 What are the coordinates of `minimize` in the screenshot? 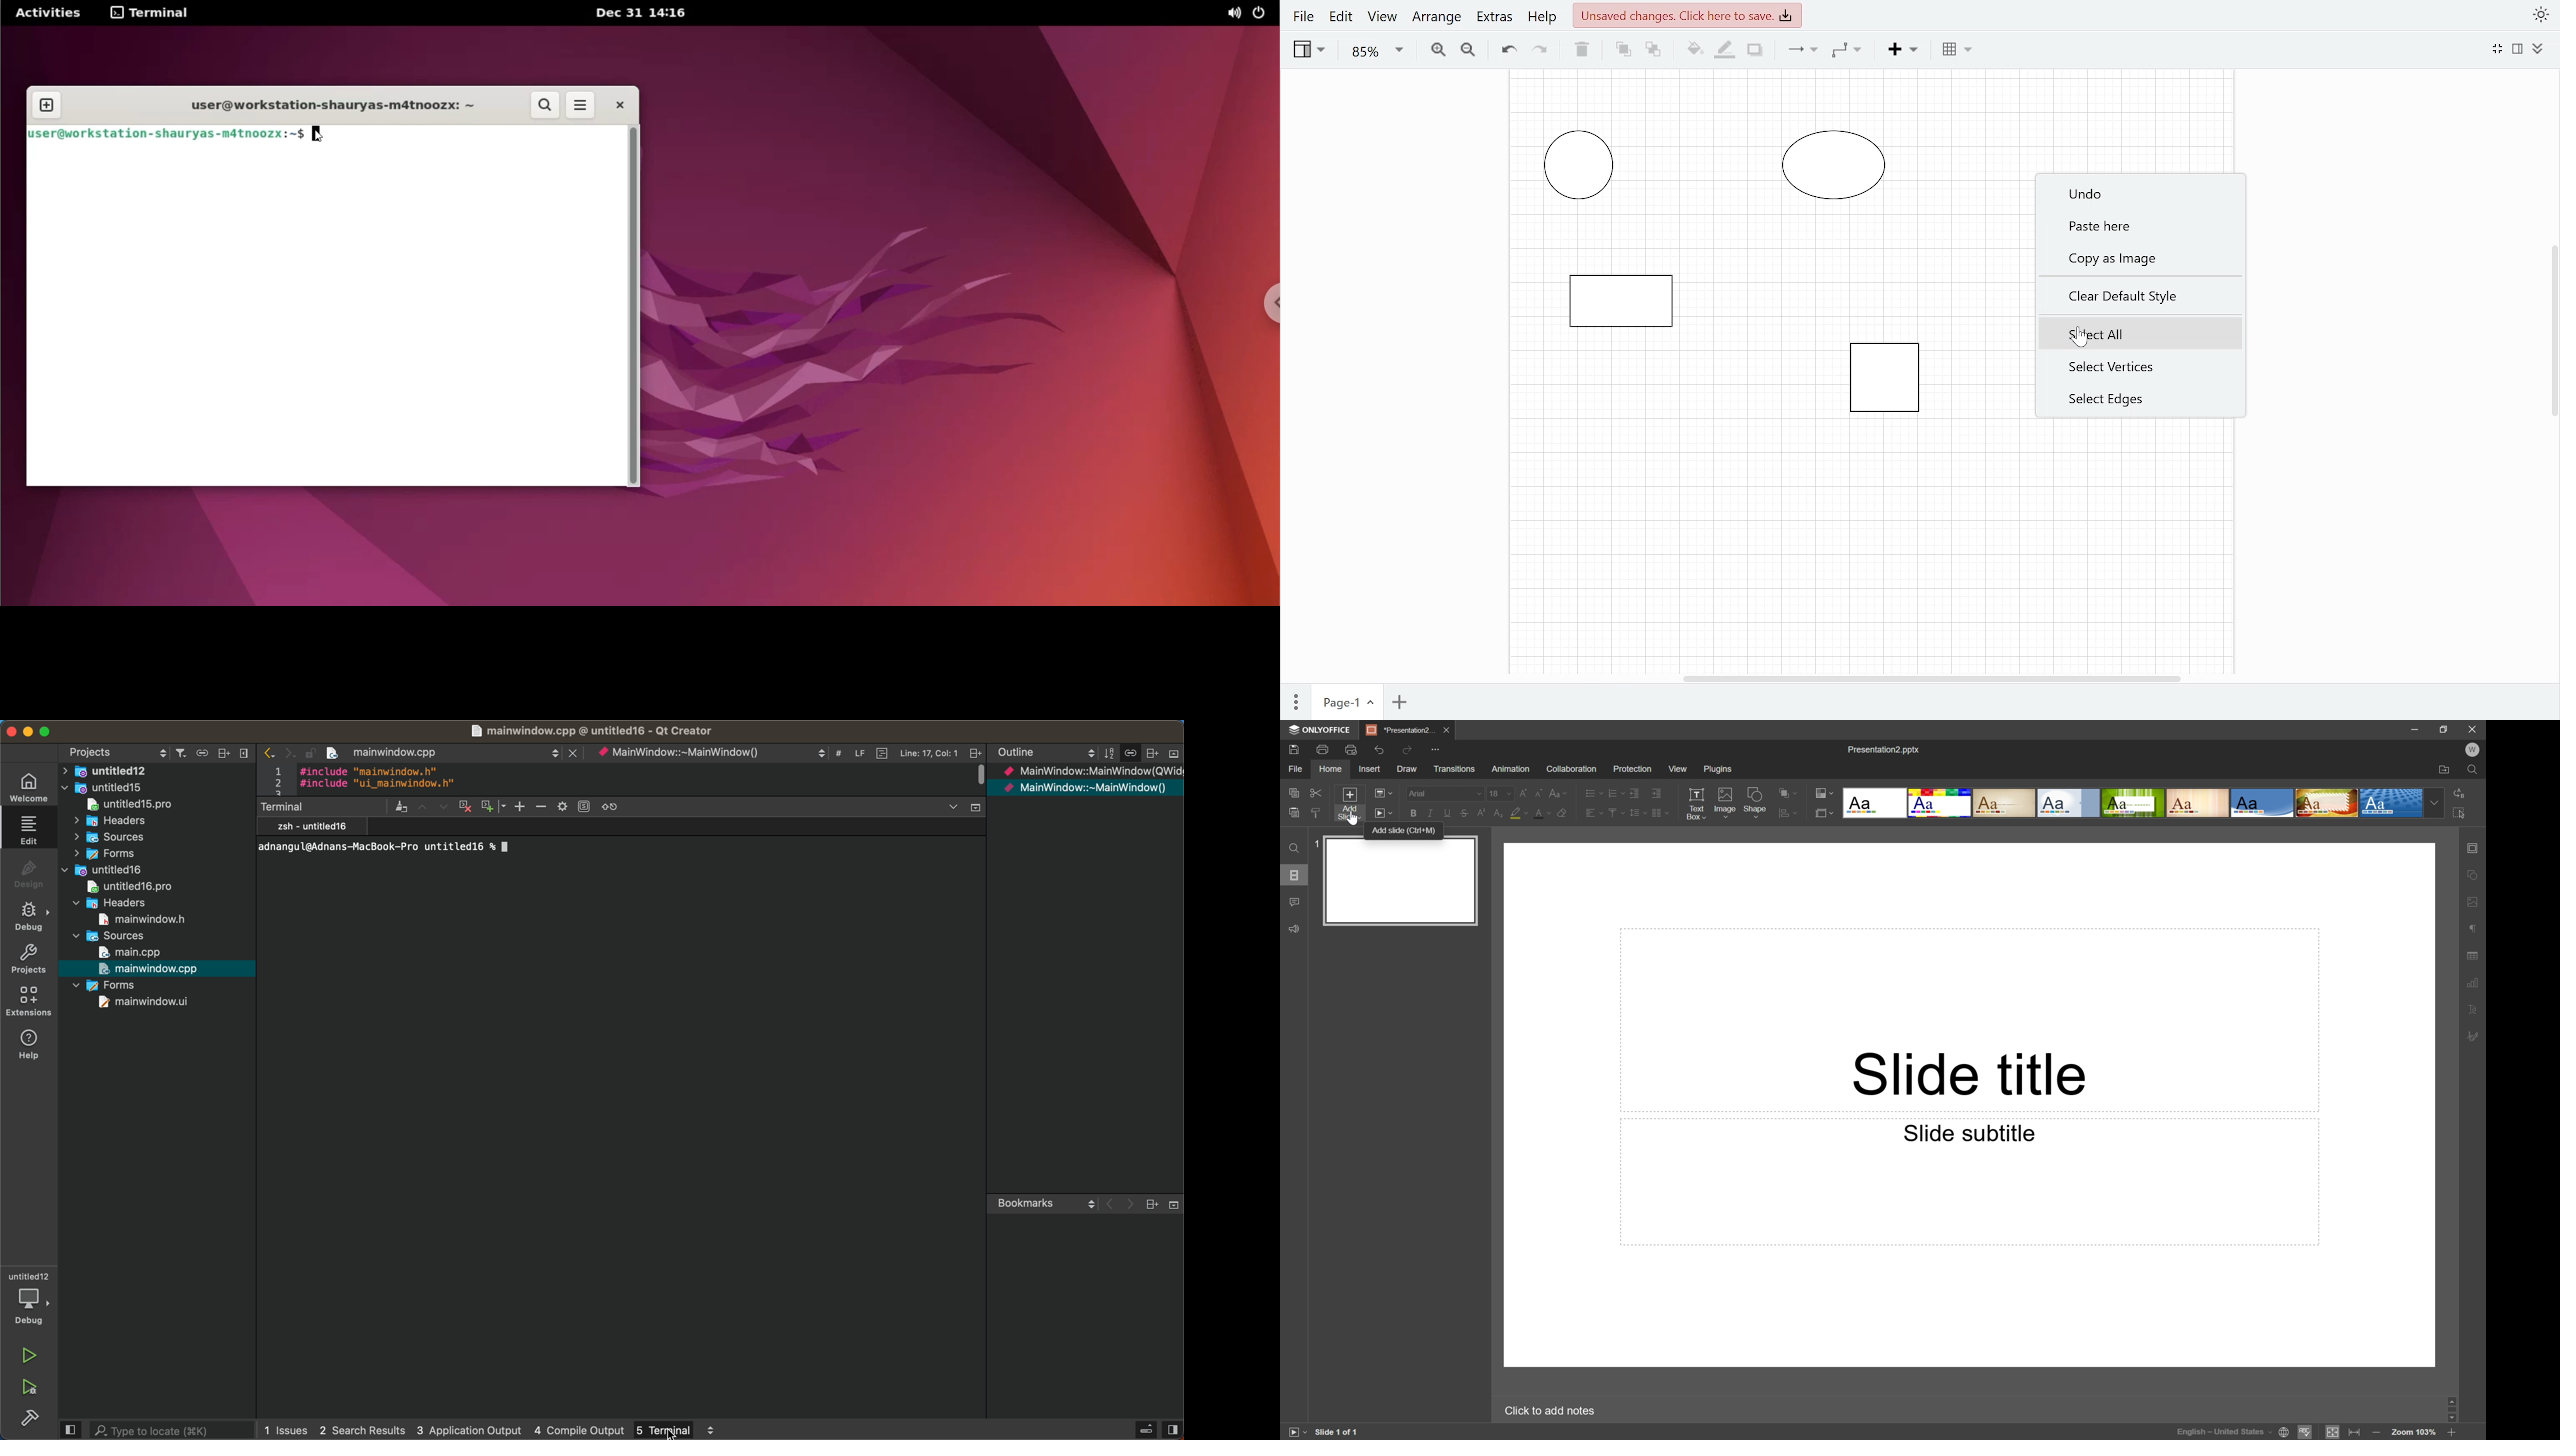 It's located at (10, 730).